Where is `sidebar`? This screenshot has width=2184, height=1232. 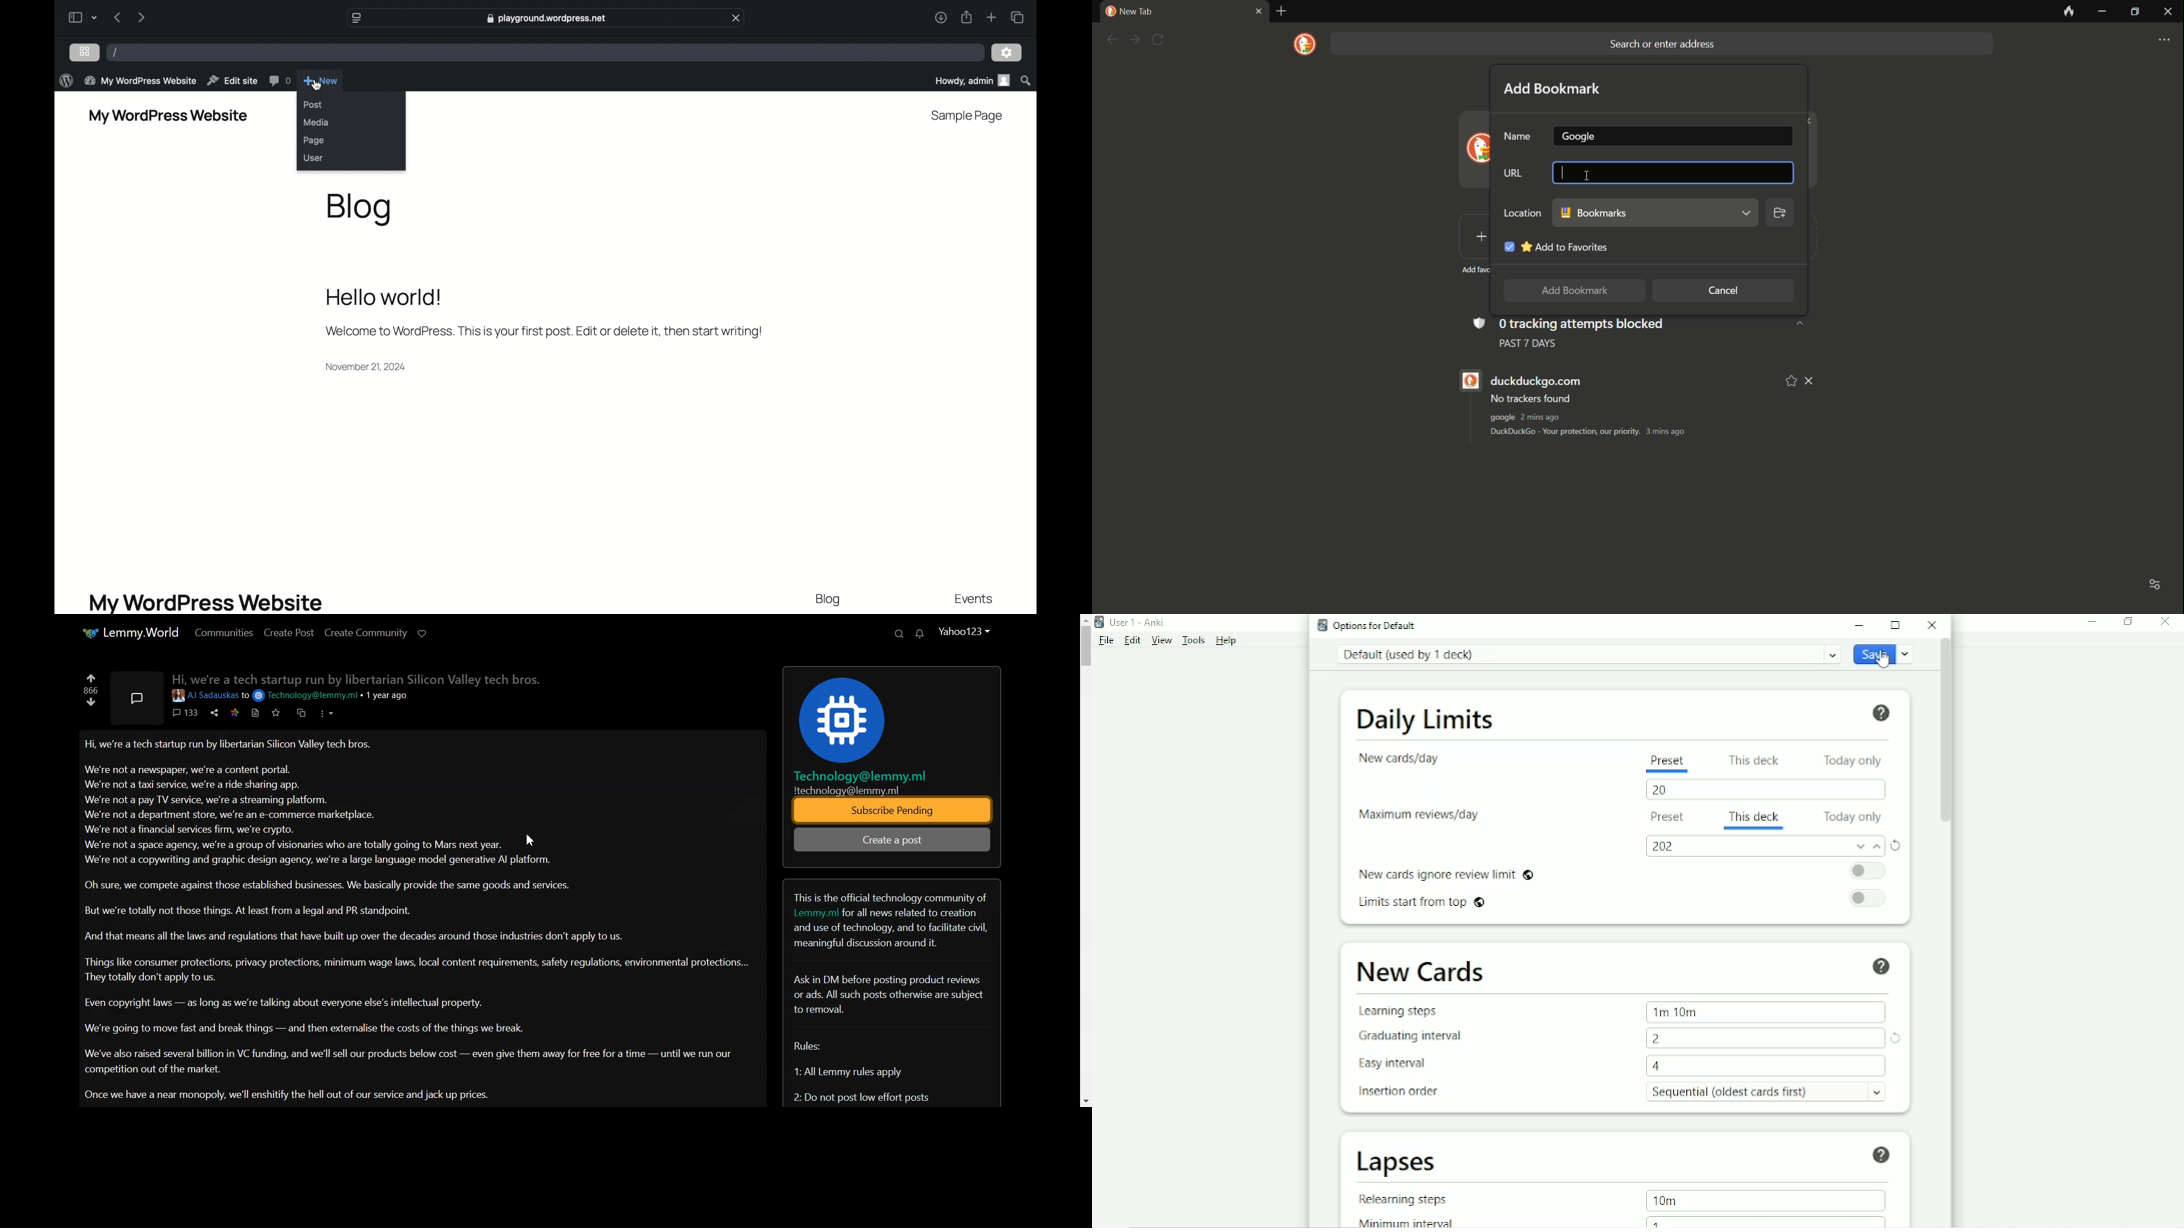
sidebar is located at coordinates (74, 17).